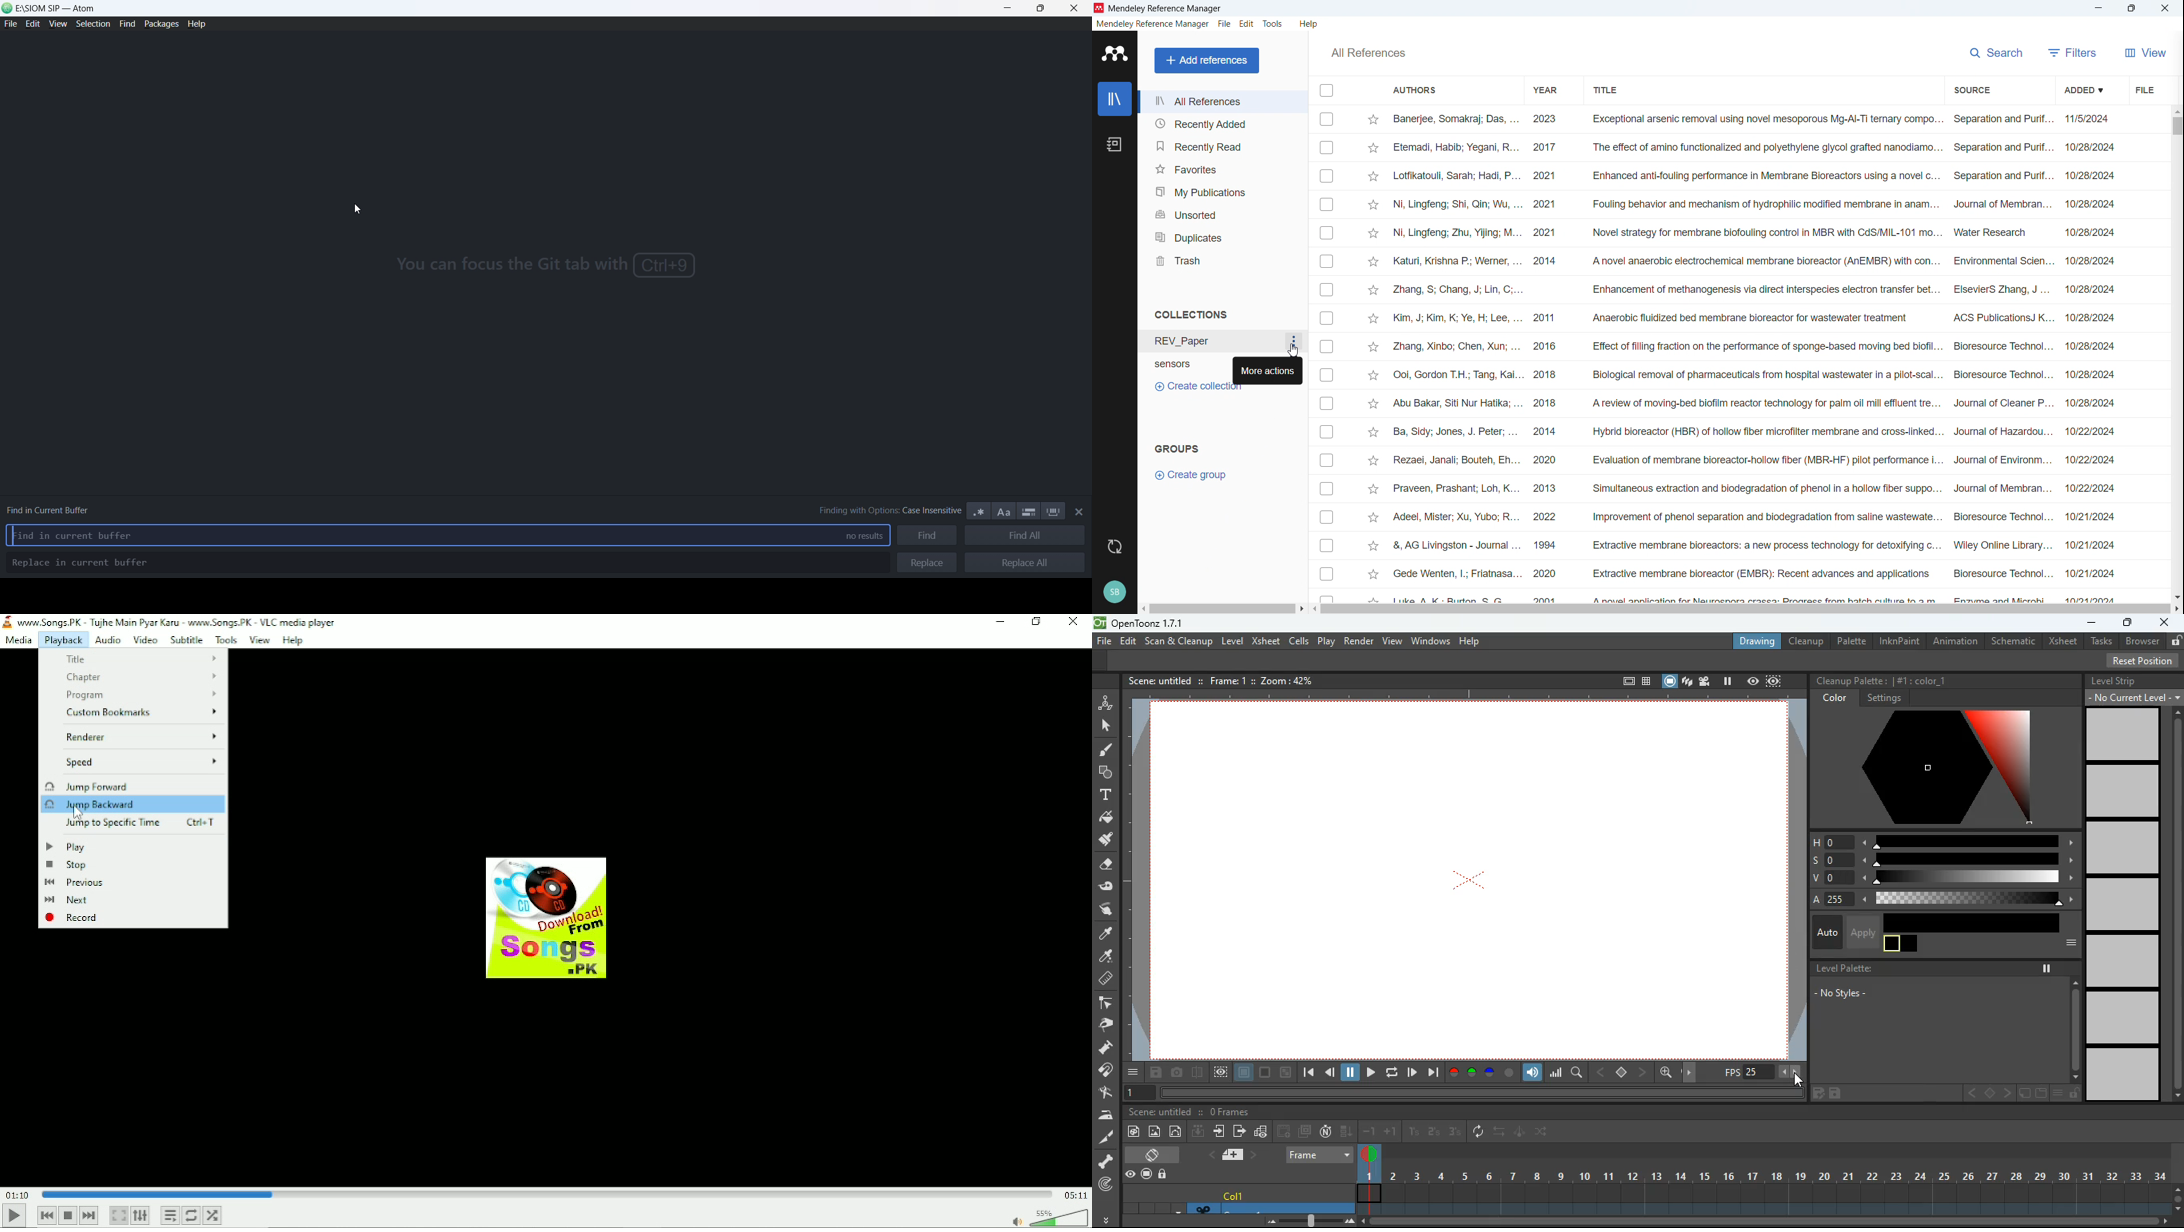 The height and width of the screenshot is (1232, 2184). I want to click on edit, so click(1106, 1094).